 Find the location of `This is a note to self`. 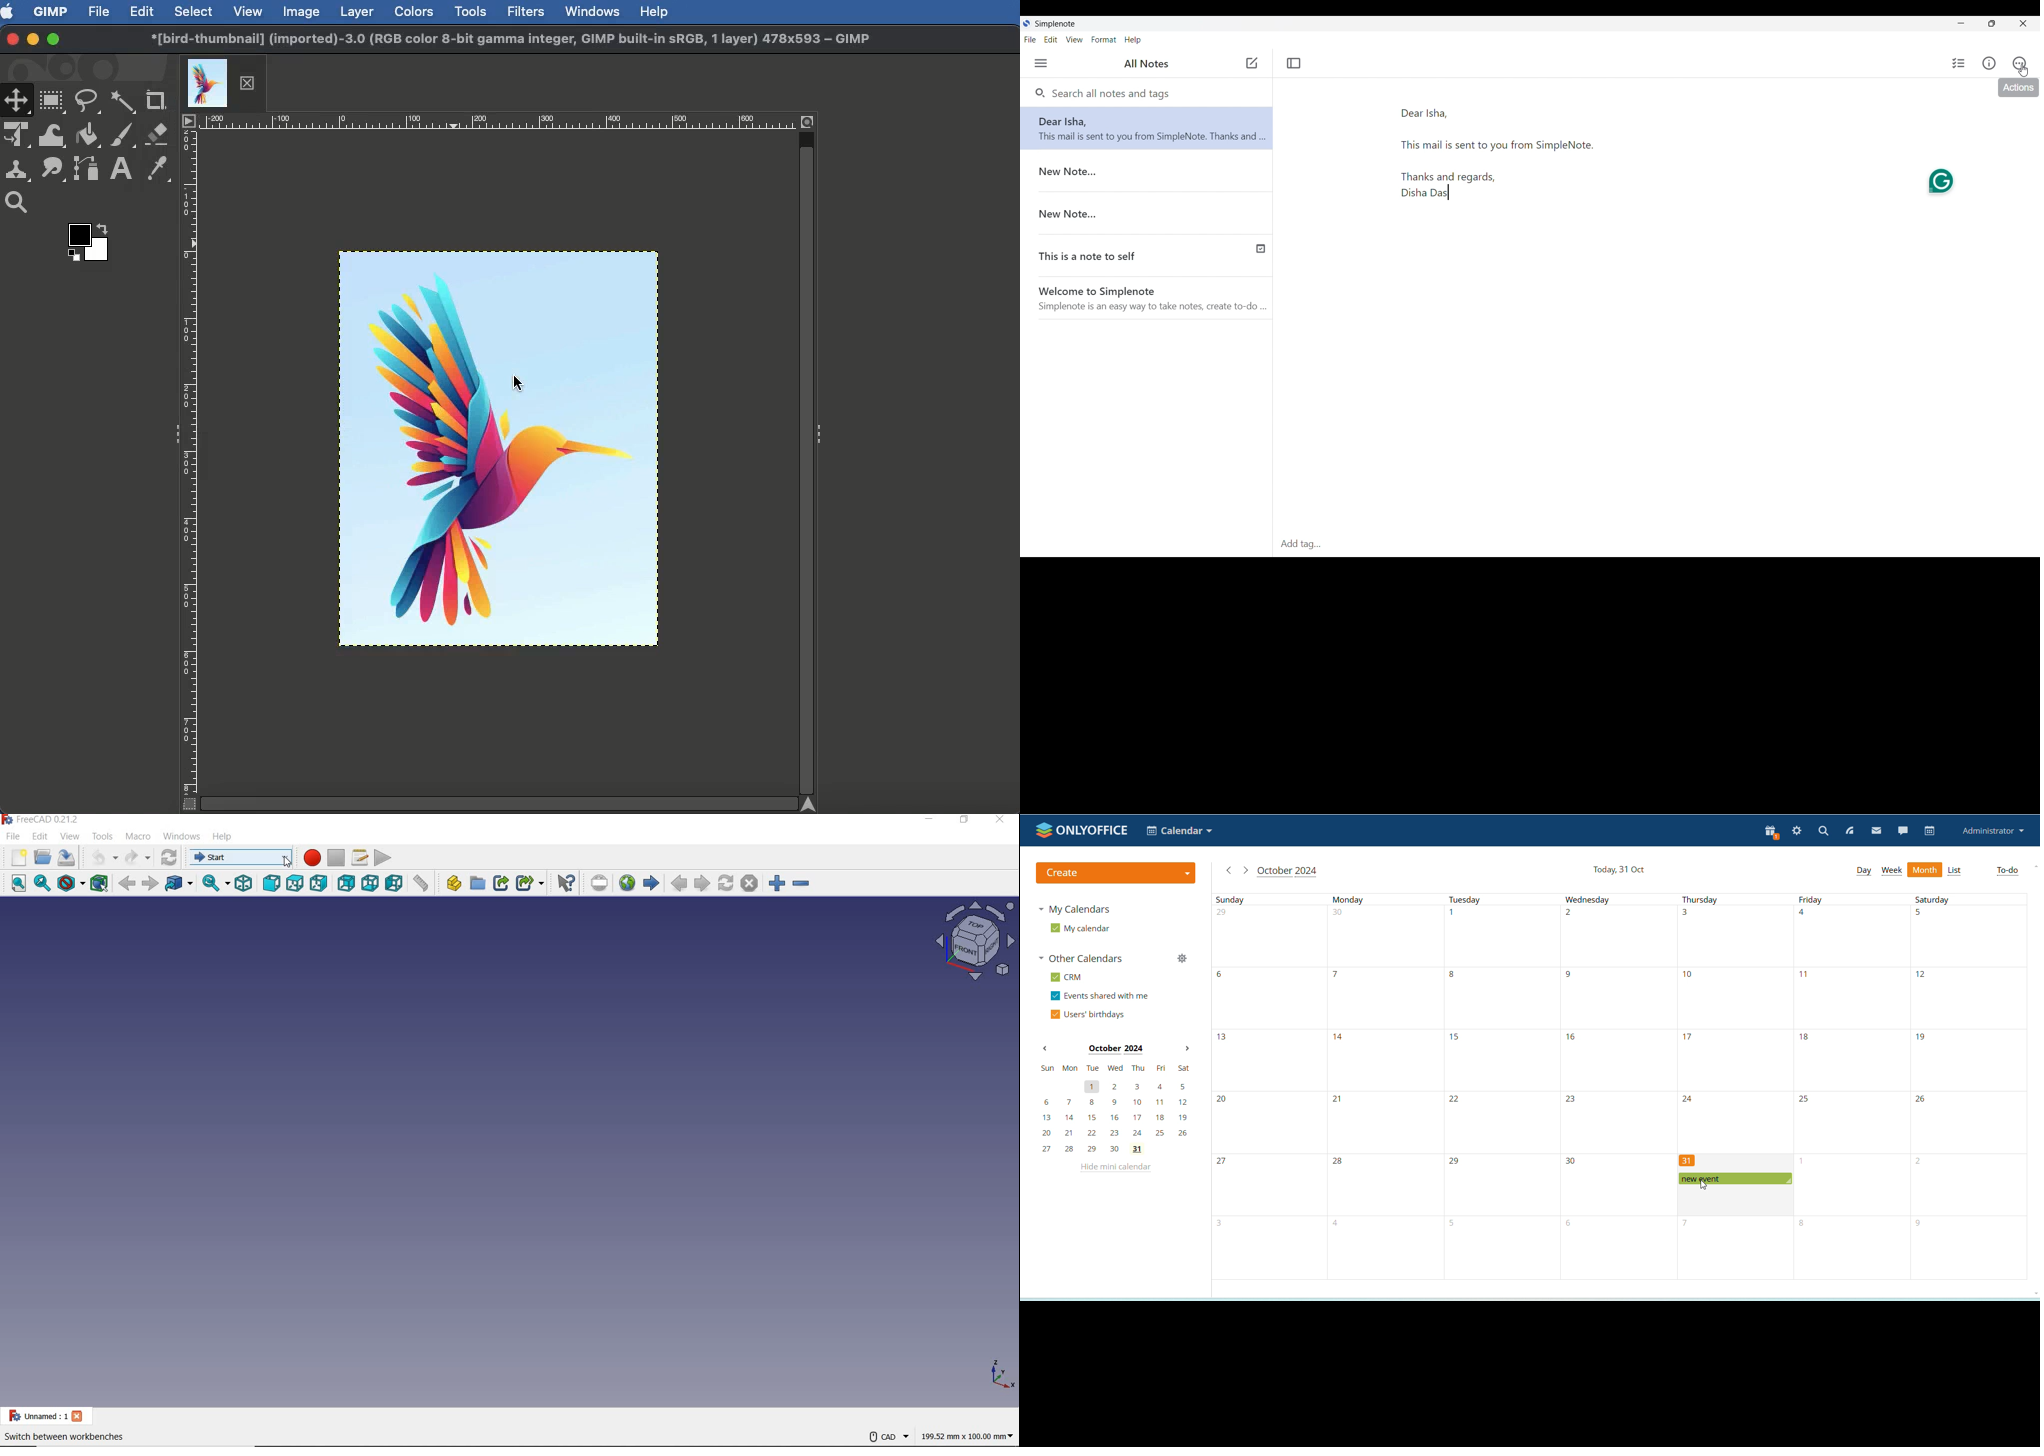

This is a note to self is located at coordinates (1114, 251).